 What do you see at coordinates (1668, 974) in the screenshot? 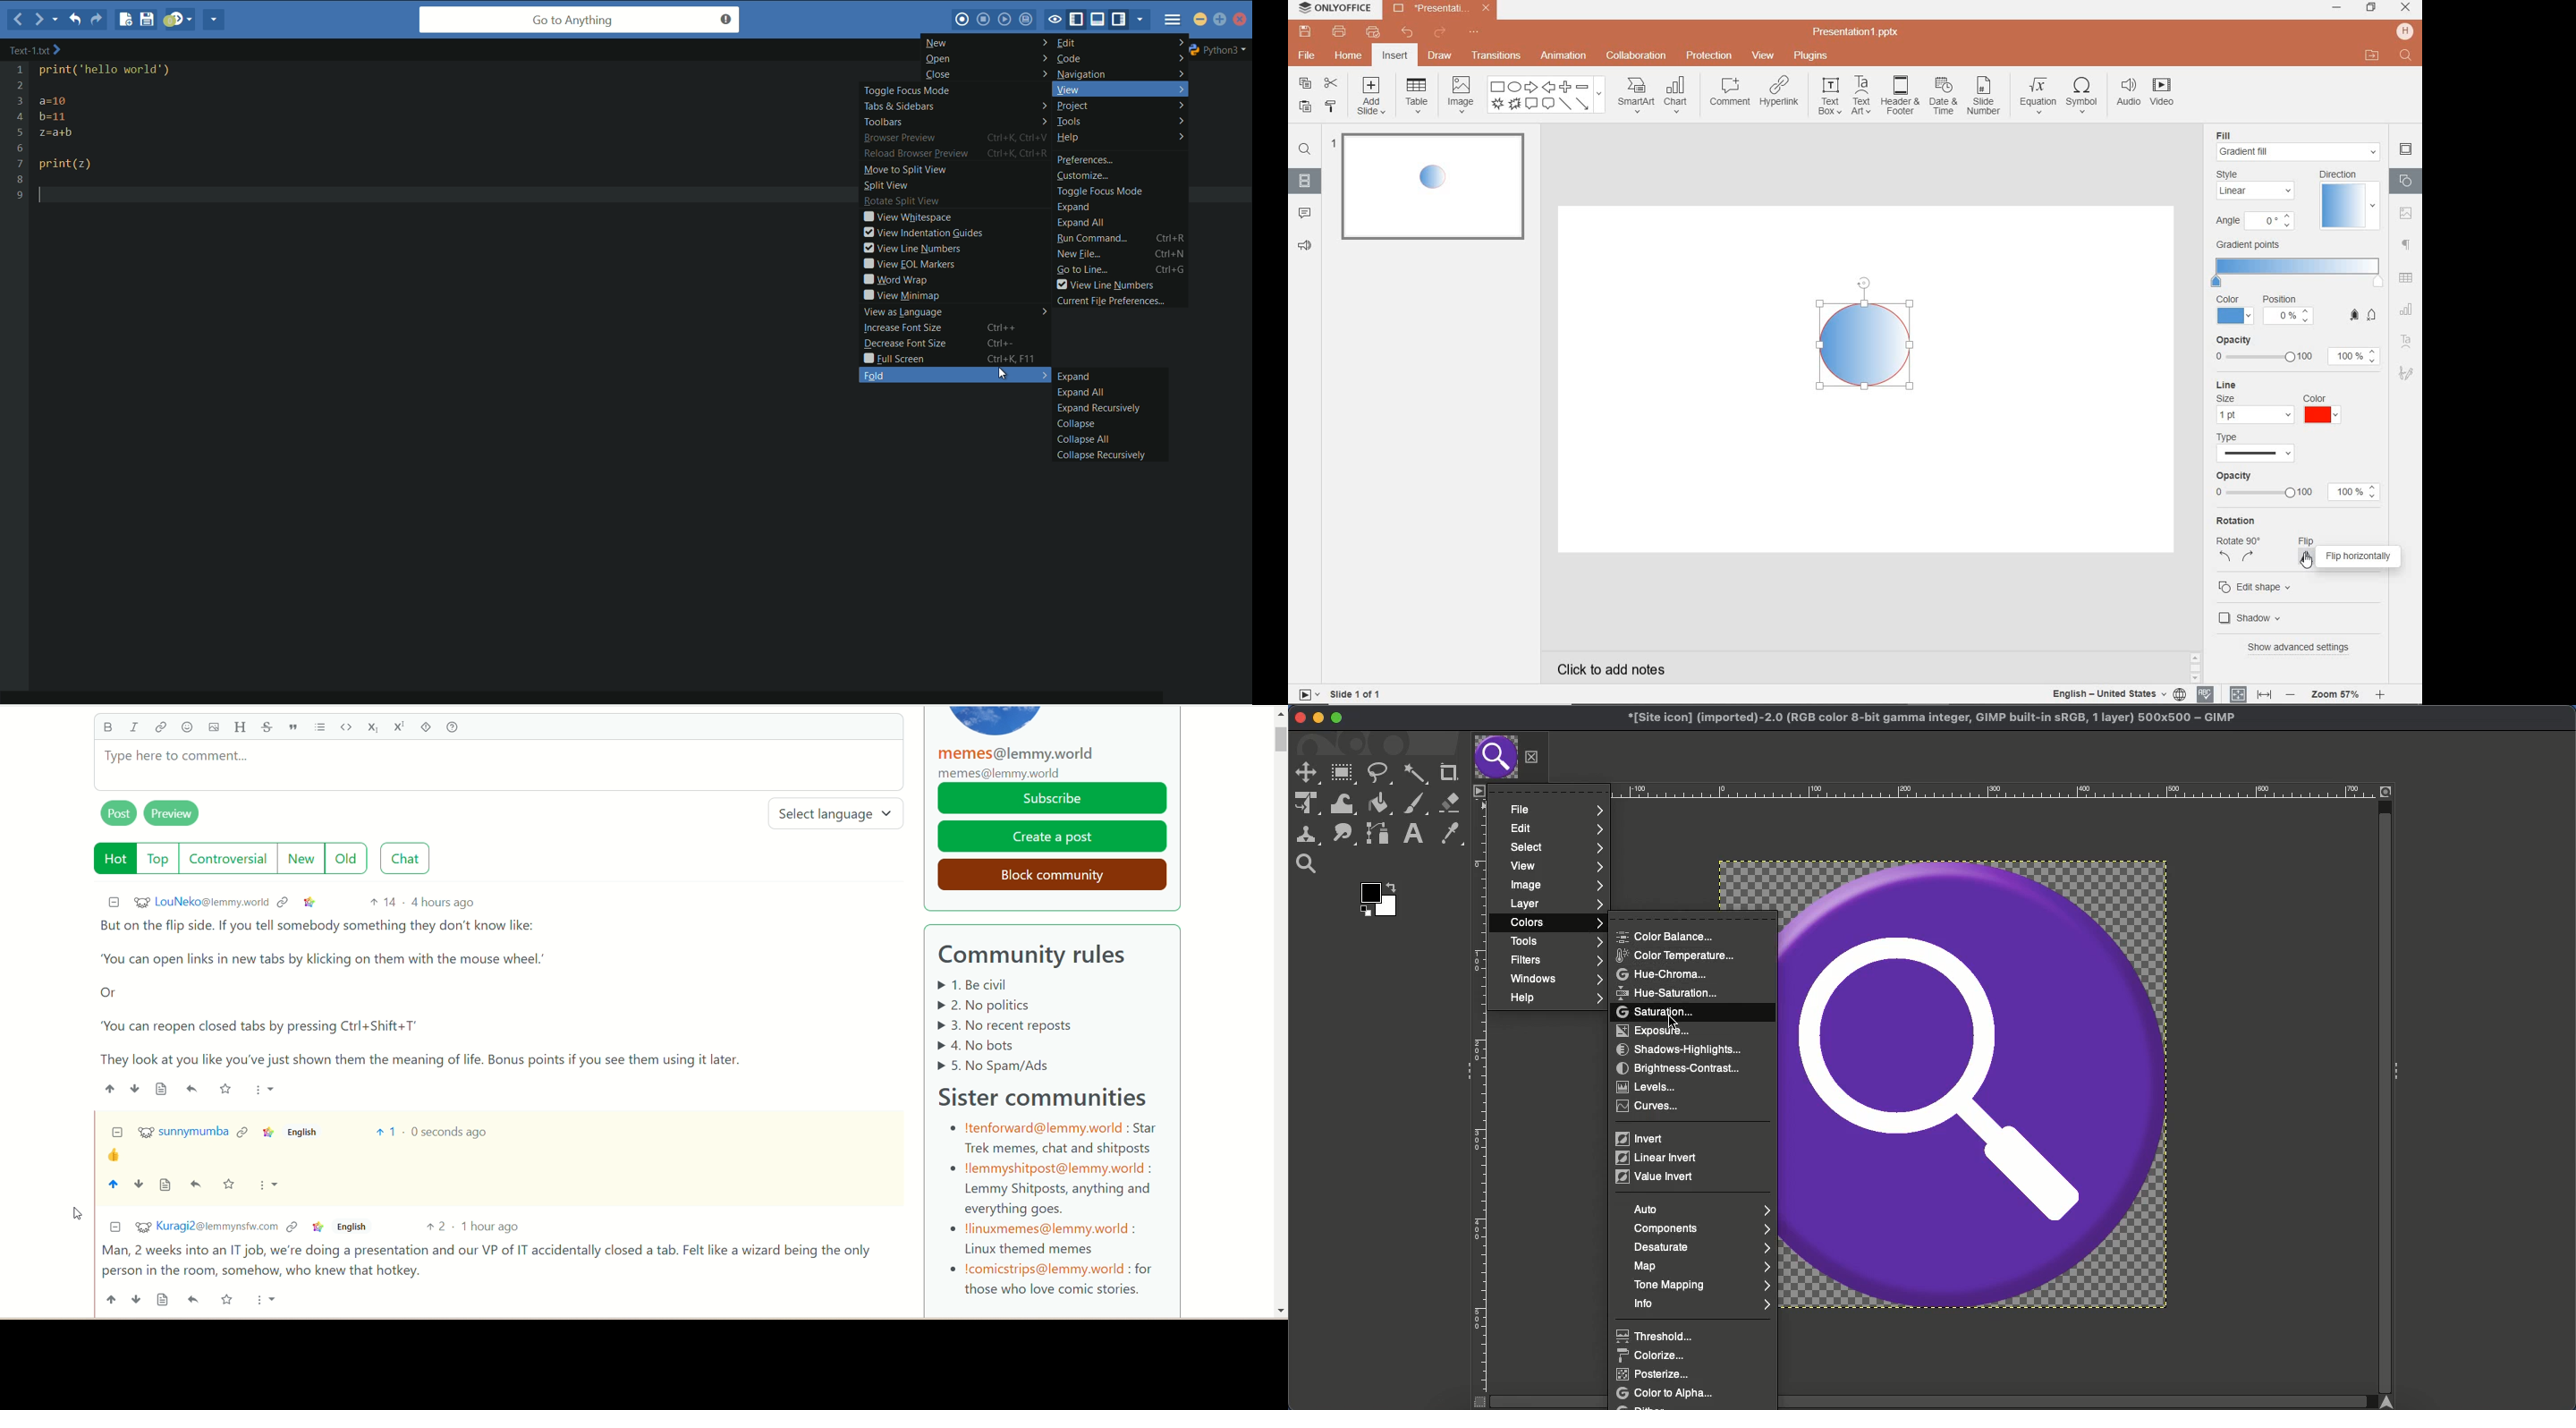
I see `Hue chroma` at bounding box center [1668, 974].